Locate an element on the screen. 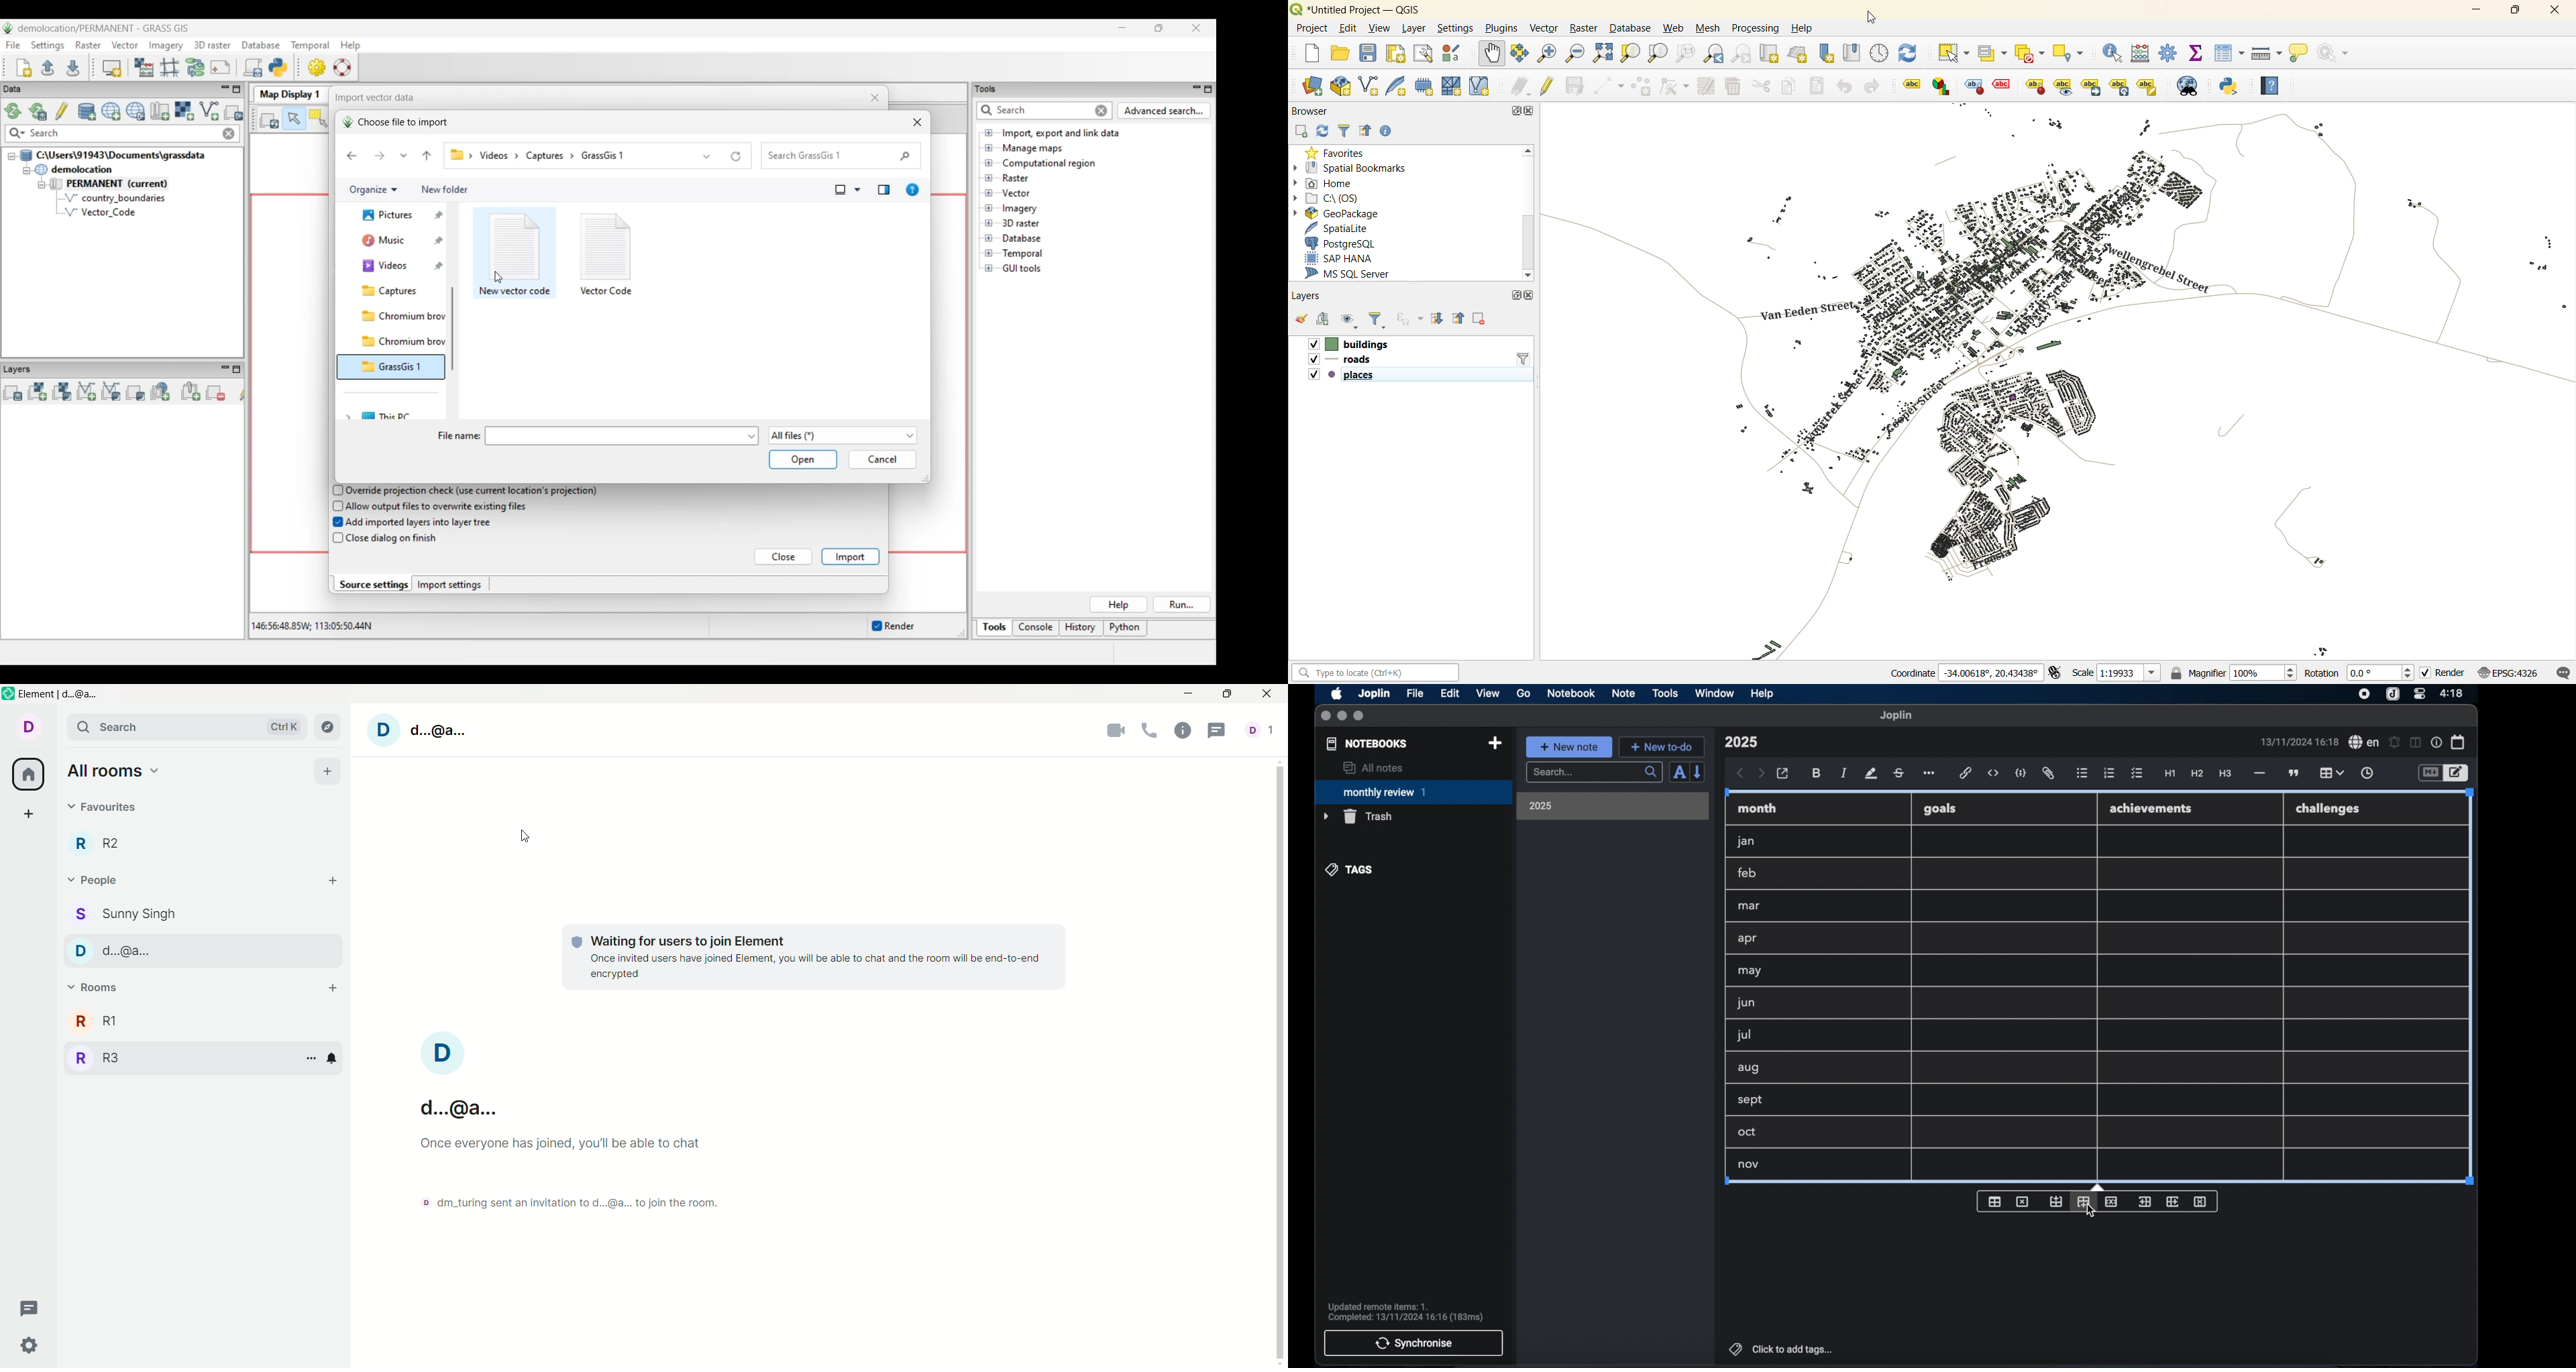 This screenshot has width=2576, height=1372. reverse sort order is located at coordinates (1699, 771).